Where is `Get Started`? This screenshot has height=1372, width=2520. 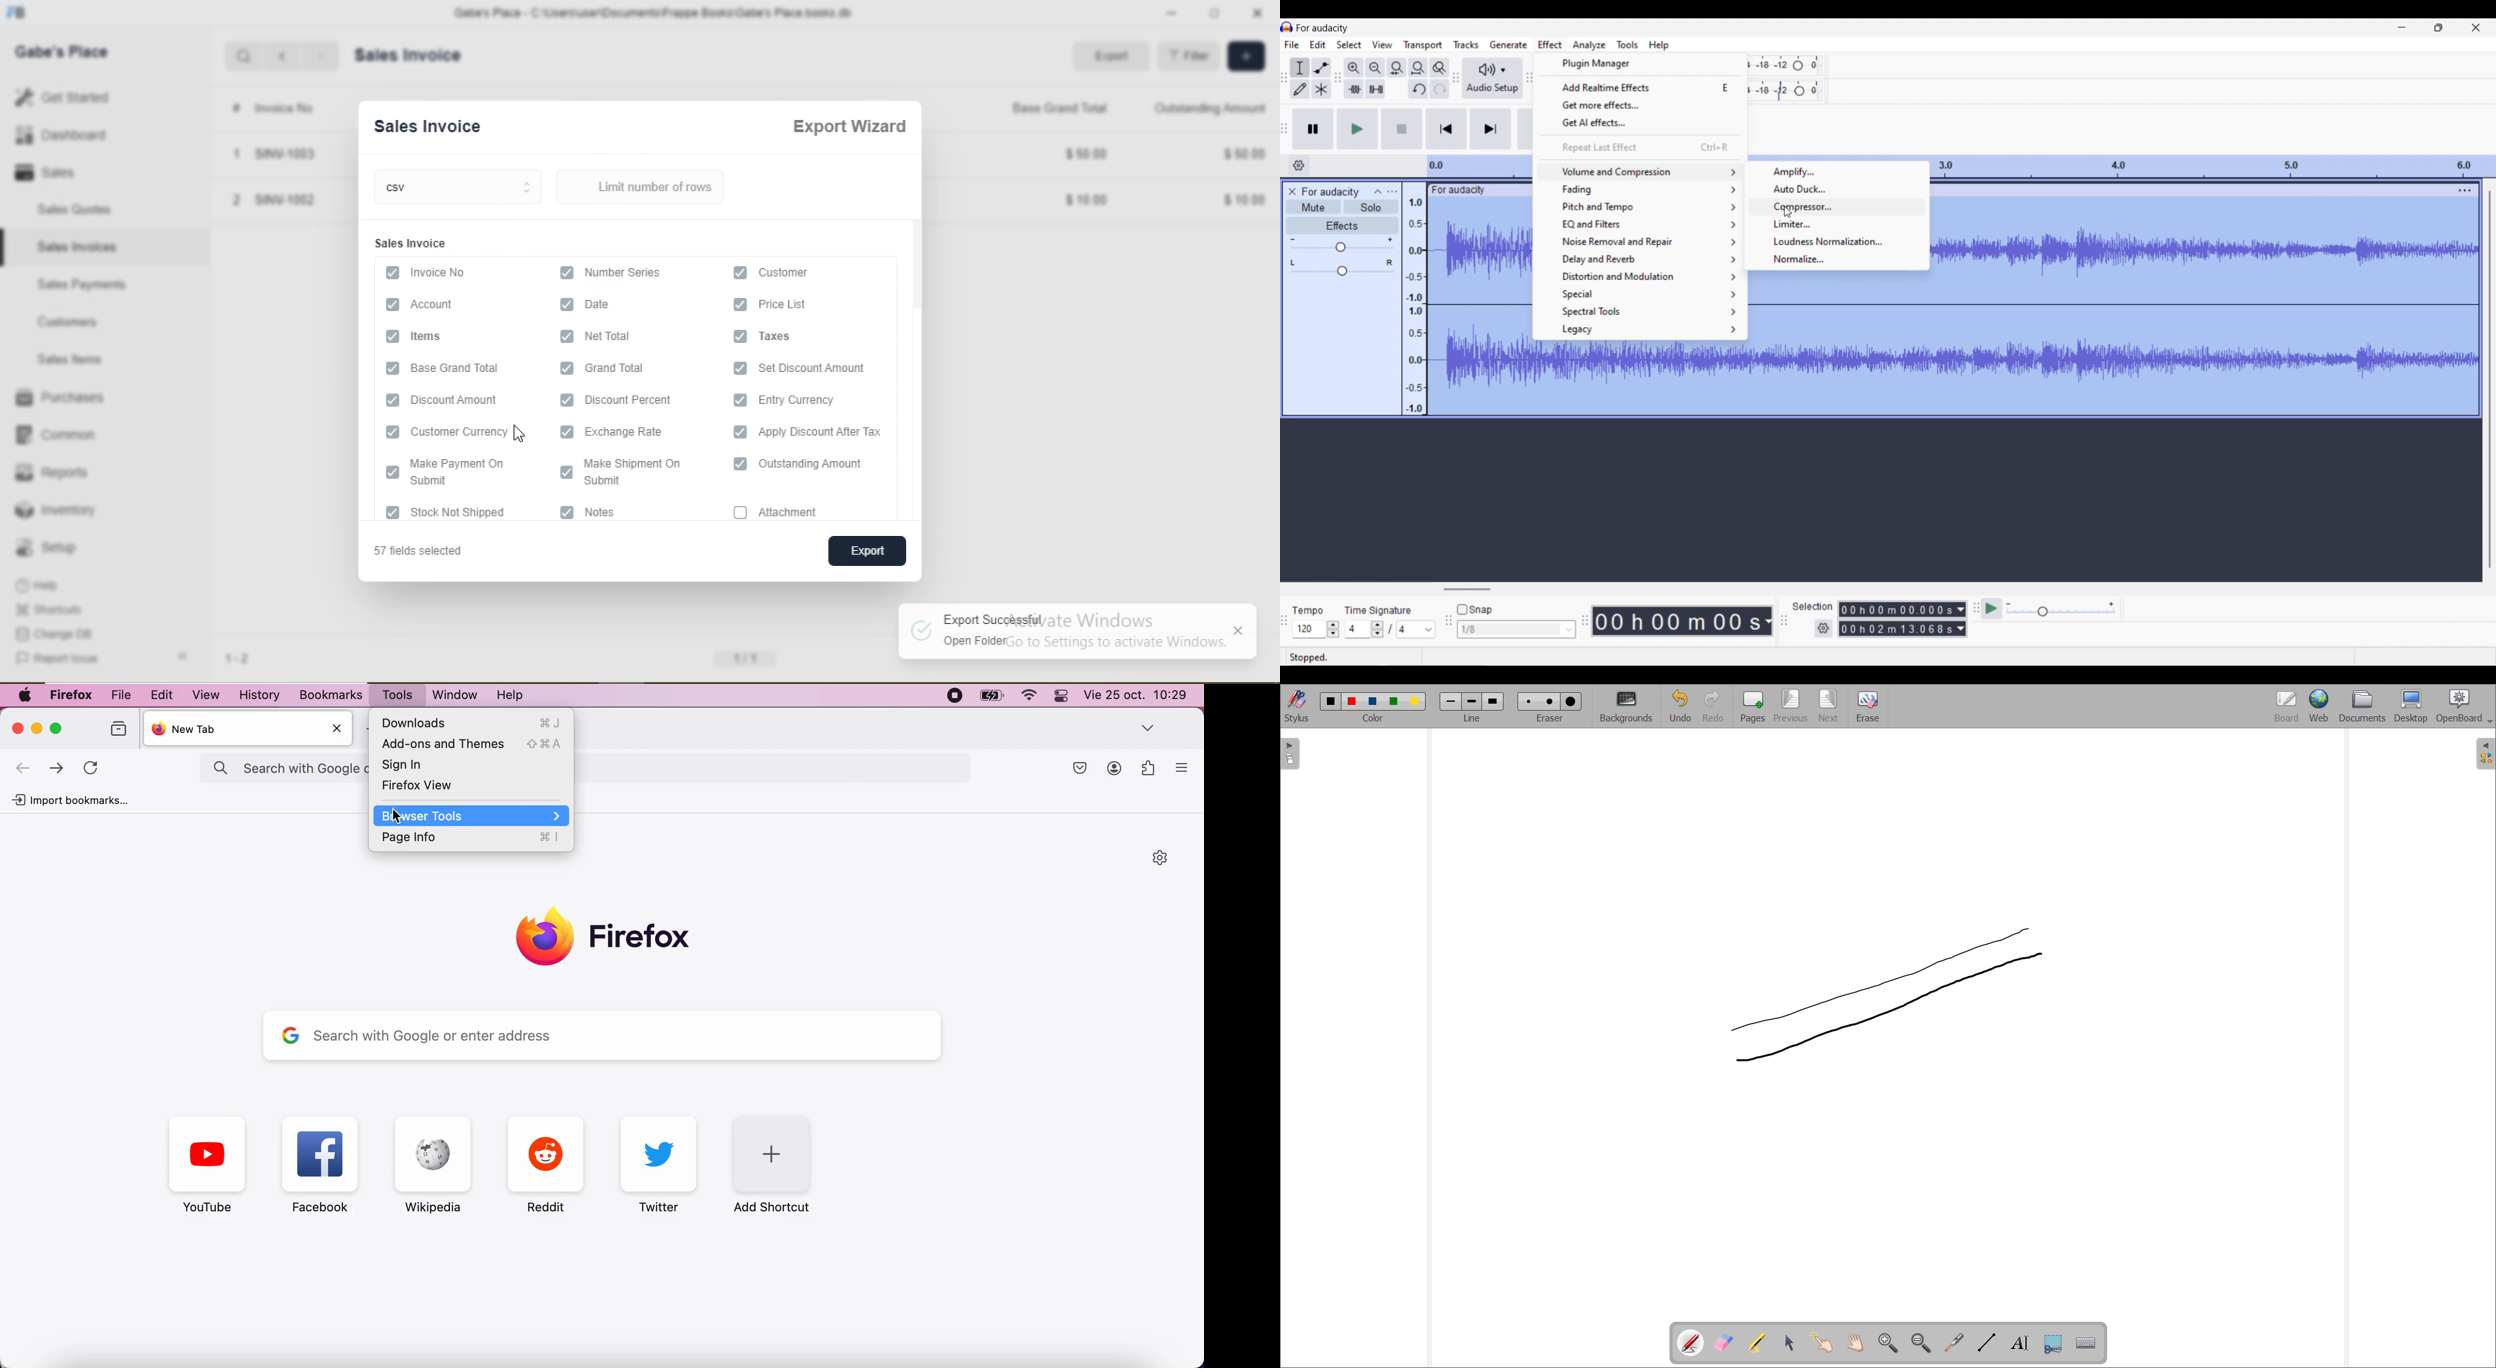
Get Started is located at coordinates (67, 96).